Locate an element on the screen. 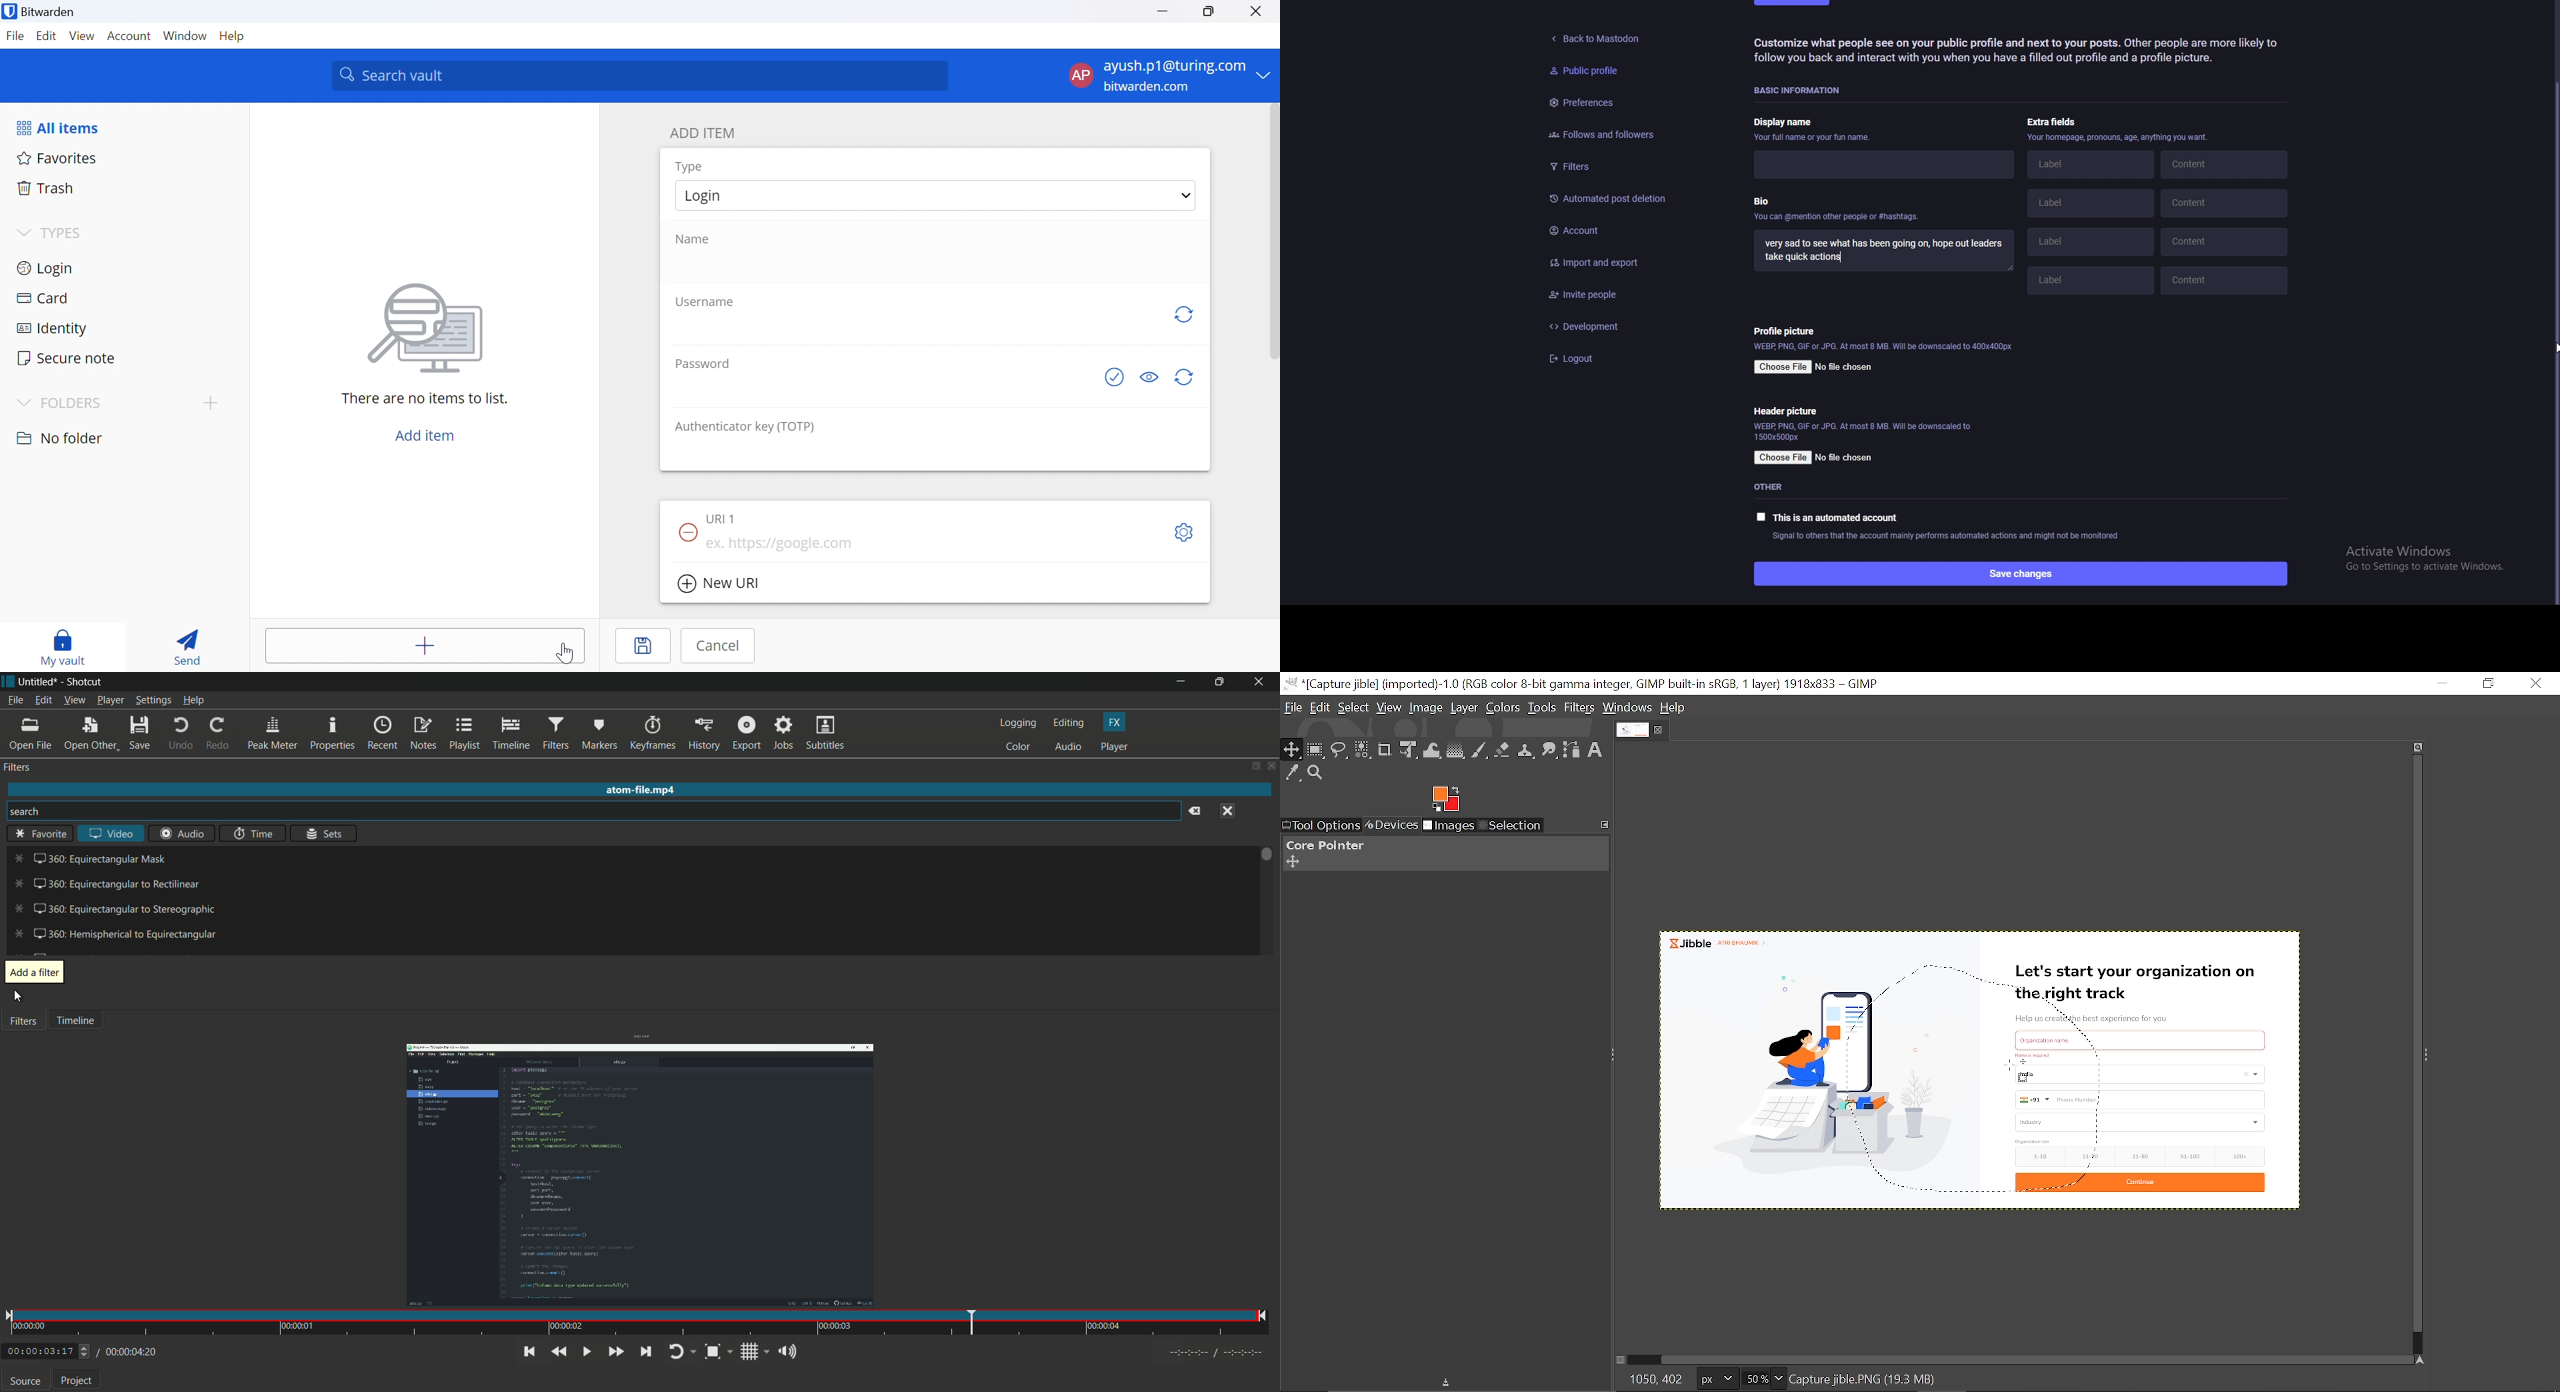 The width and height of the screenshot is (2576, 1400). Jibble is located at coordinates (1716, 941).